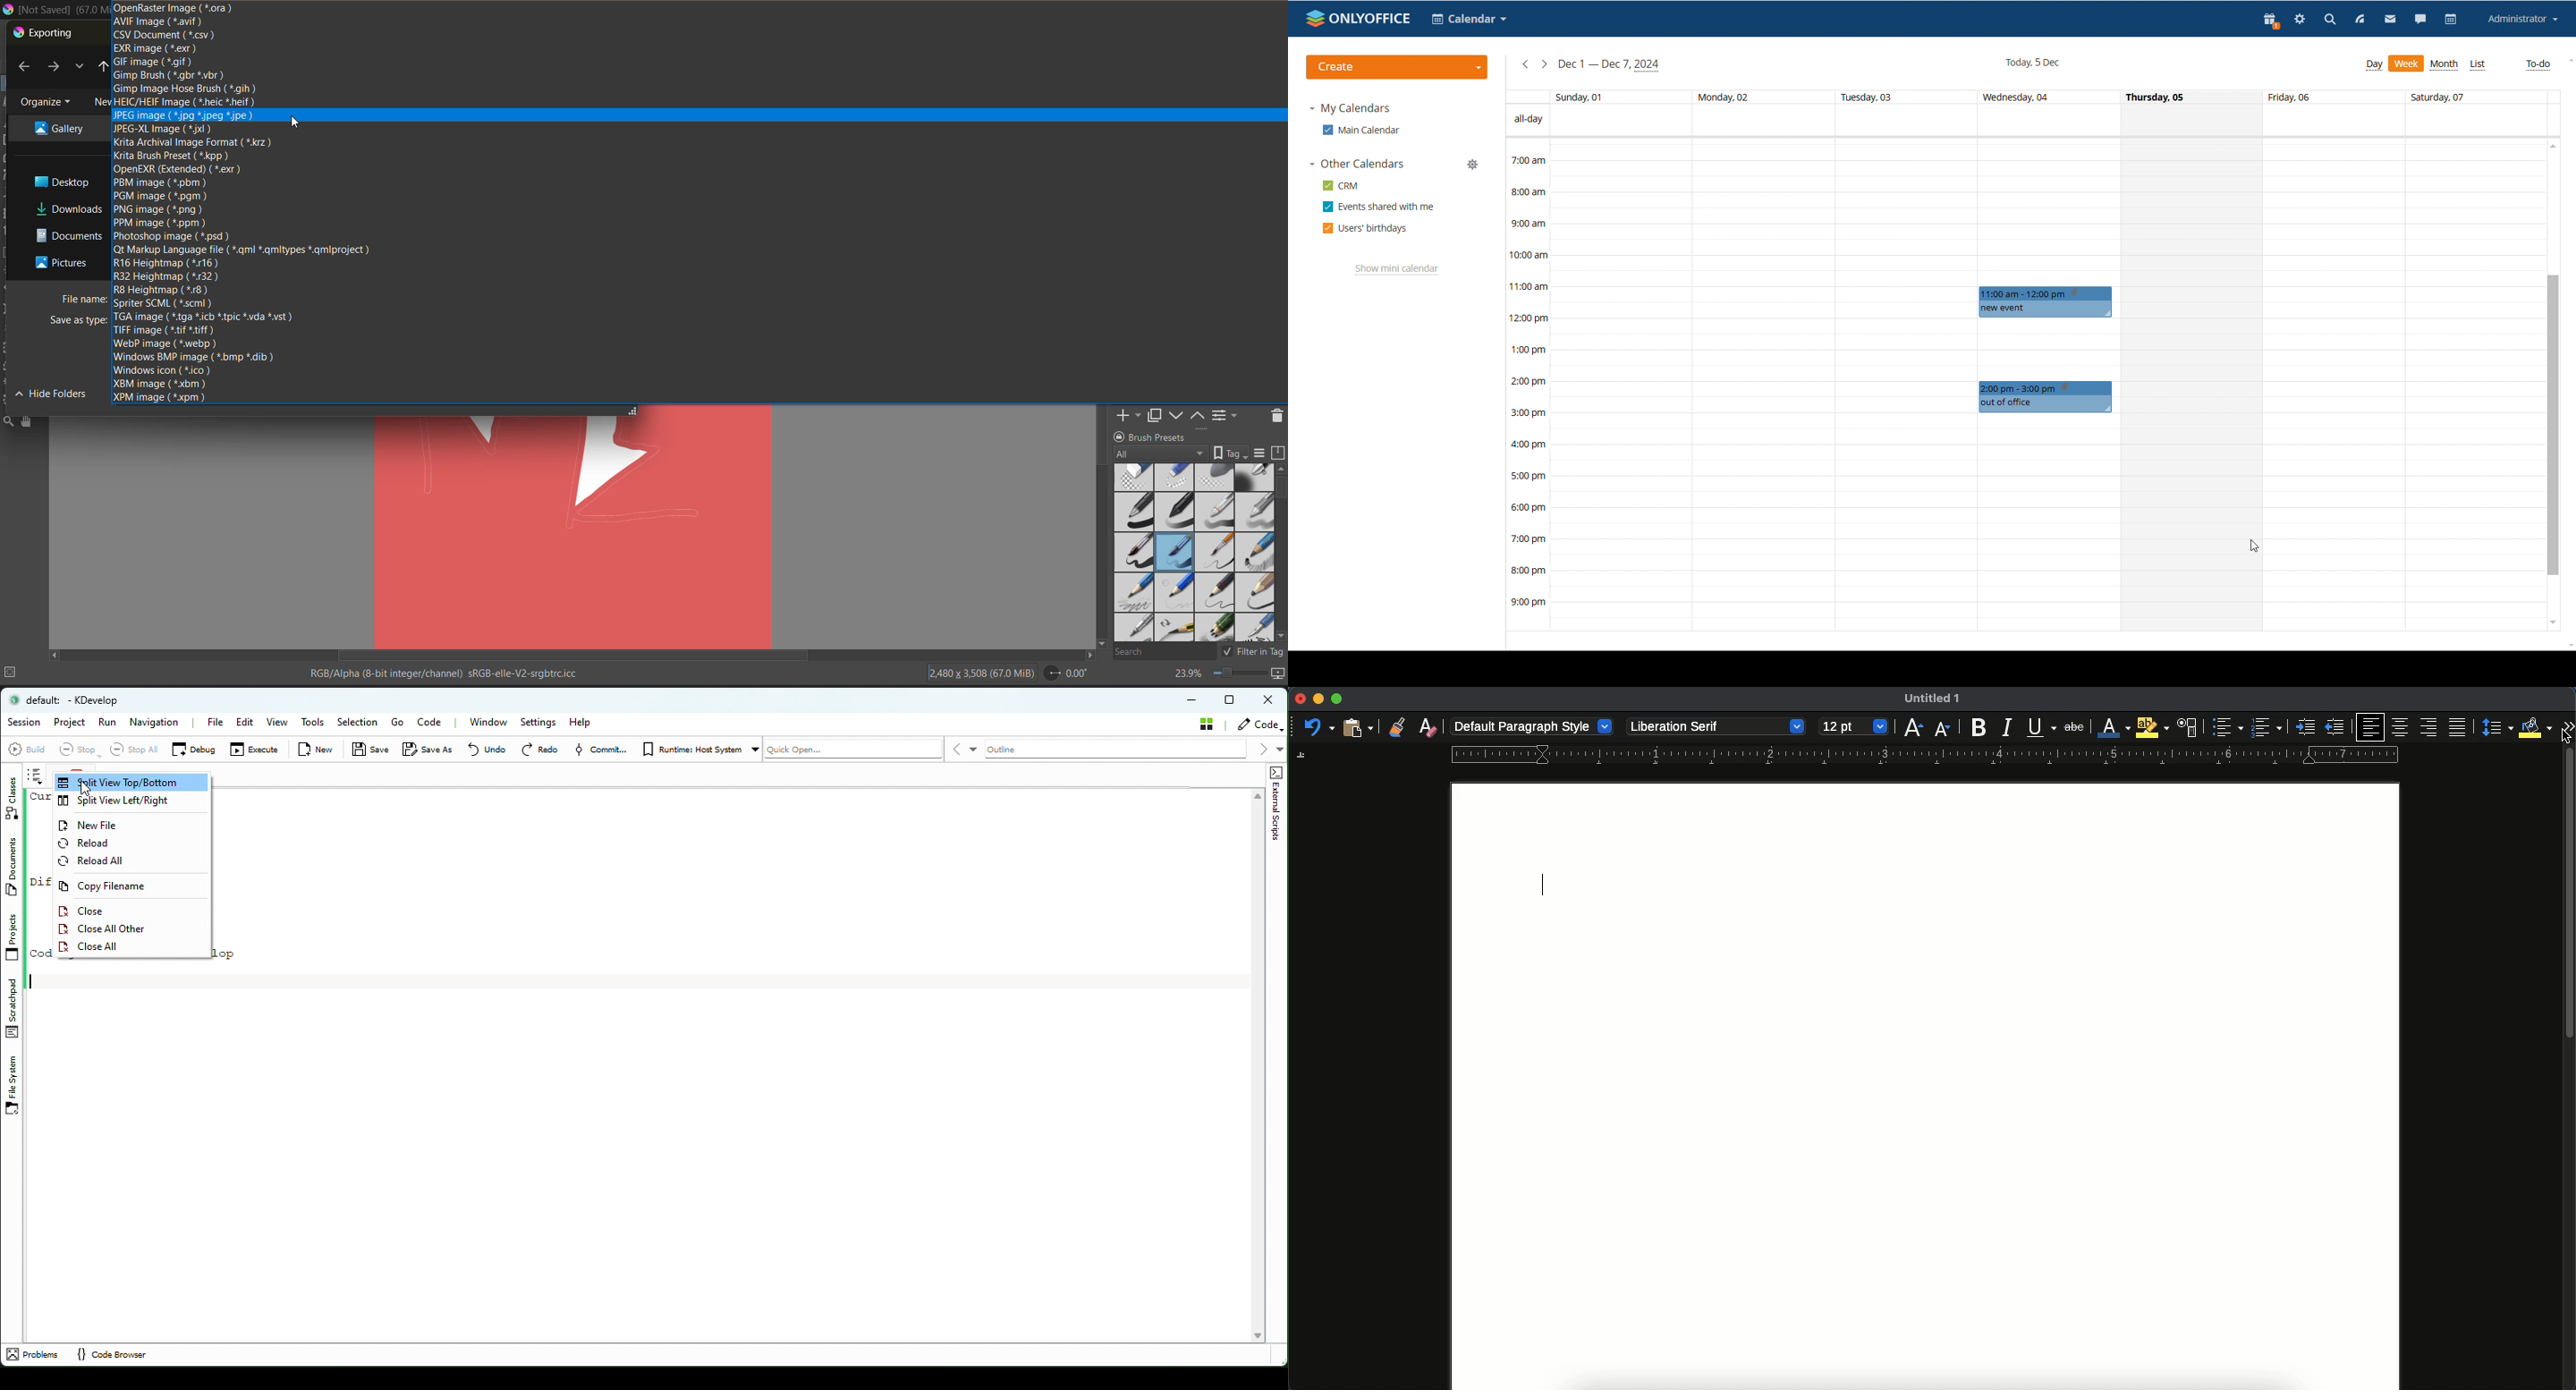 This screenshot has width=2576, height=1400. I want to click on Split View Left/right, so click(130, 801).